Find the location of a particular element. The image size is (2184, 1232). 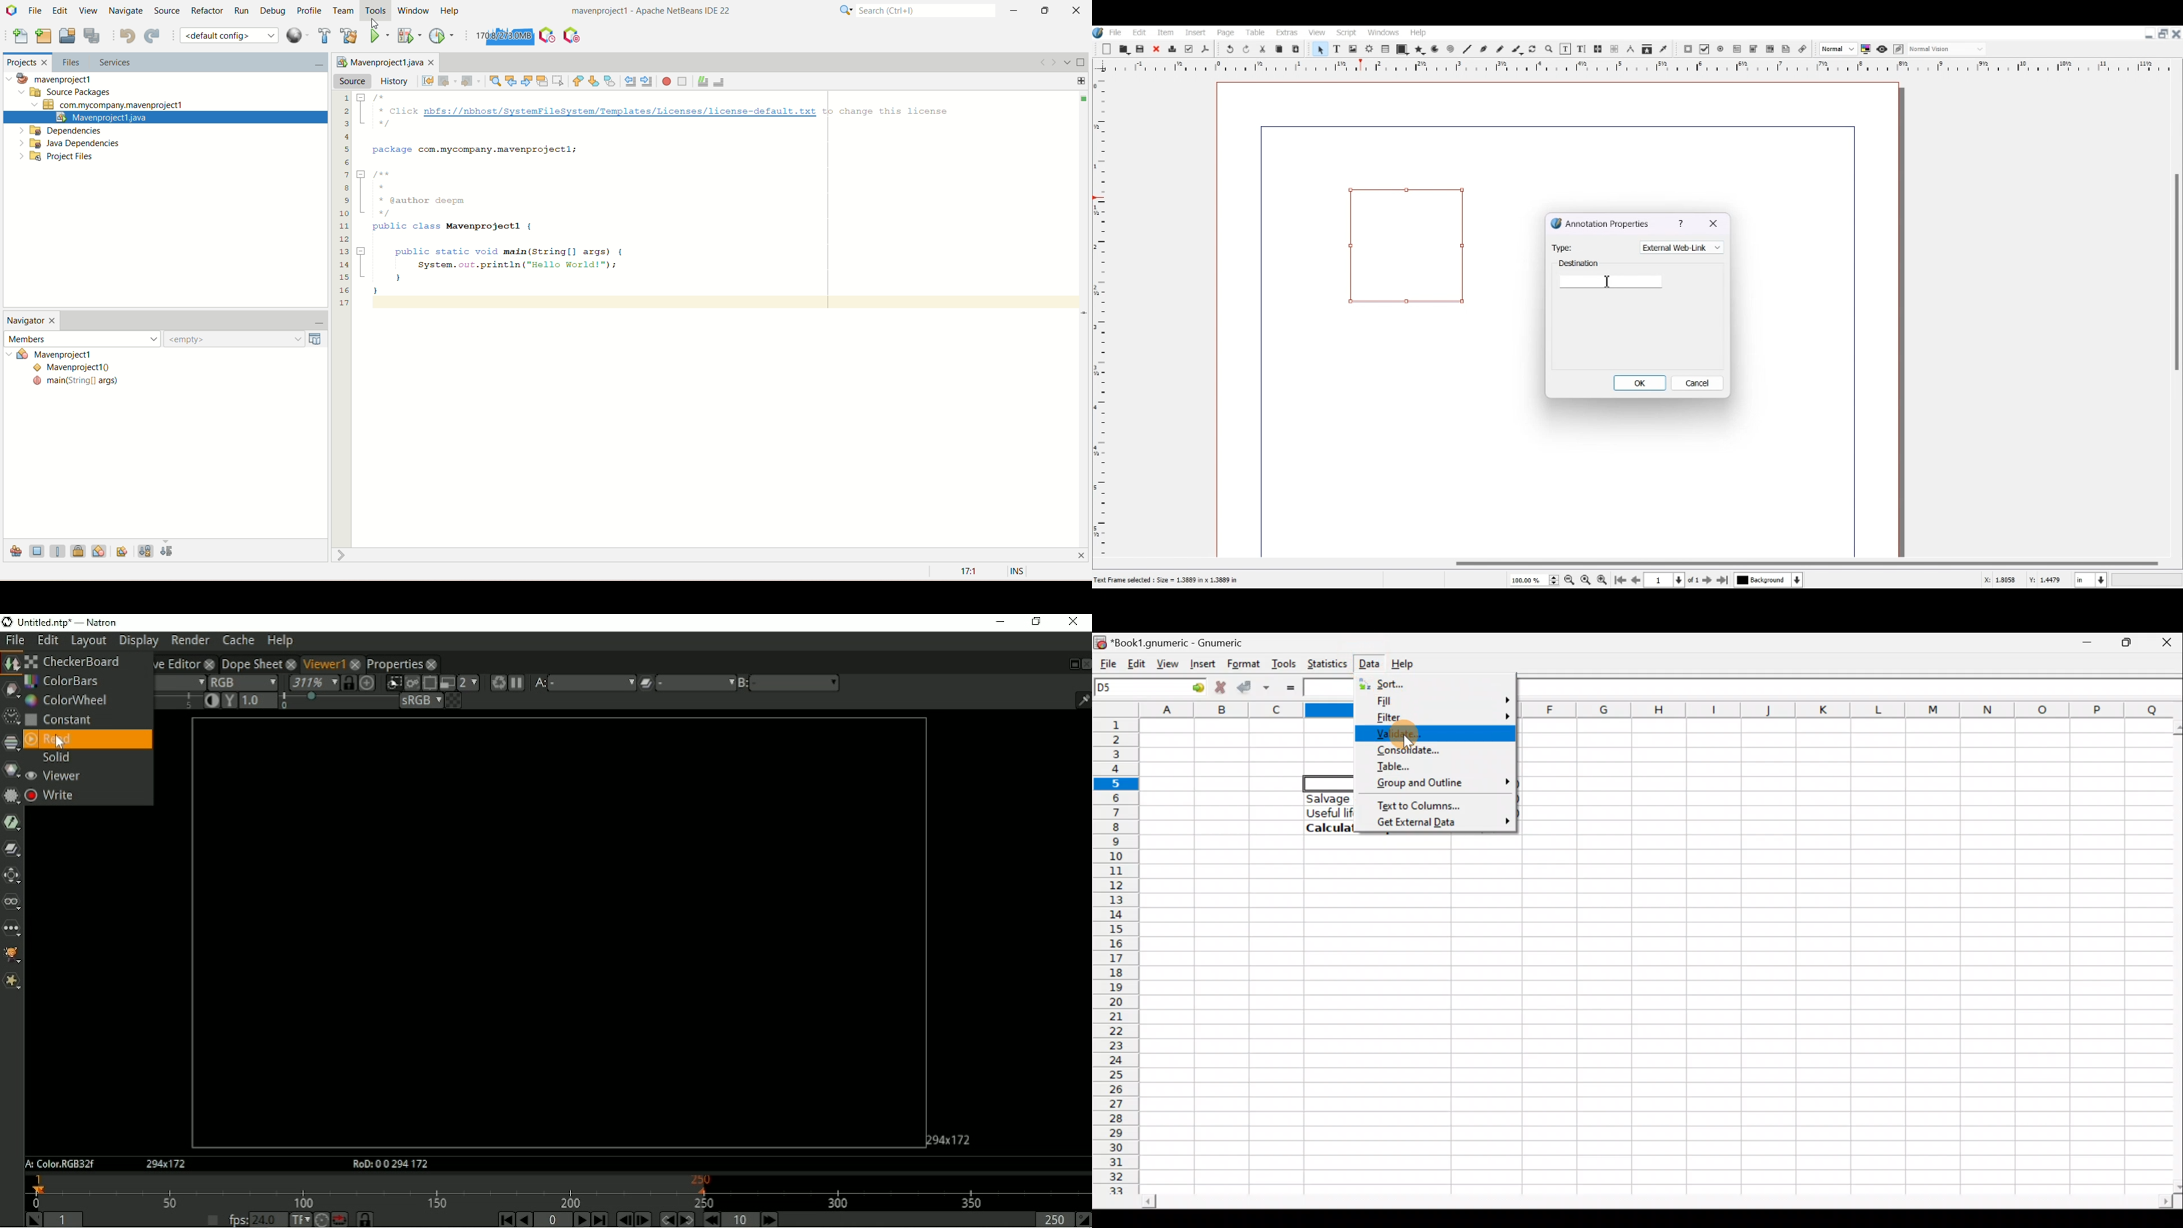

Line is located at coordinates (1467, 49).